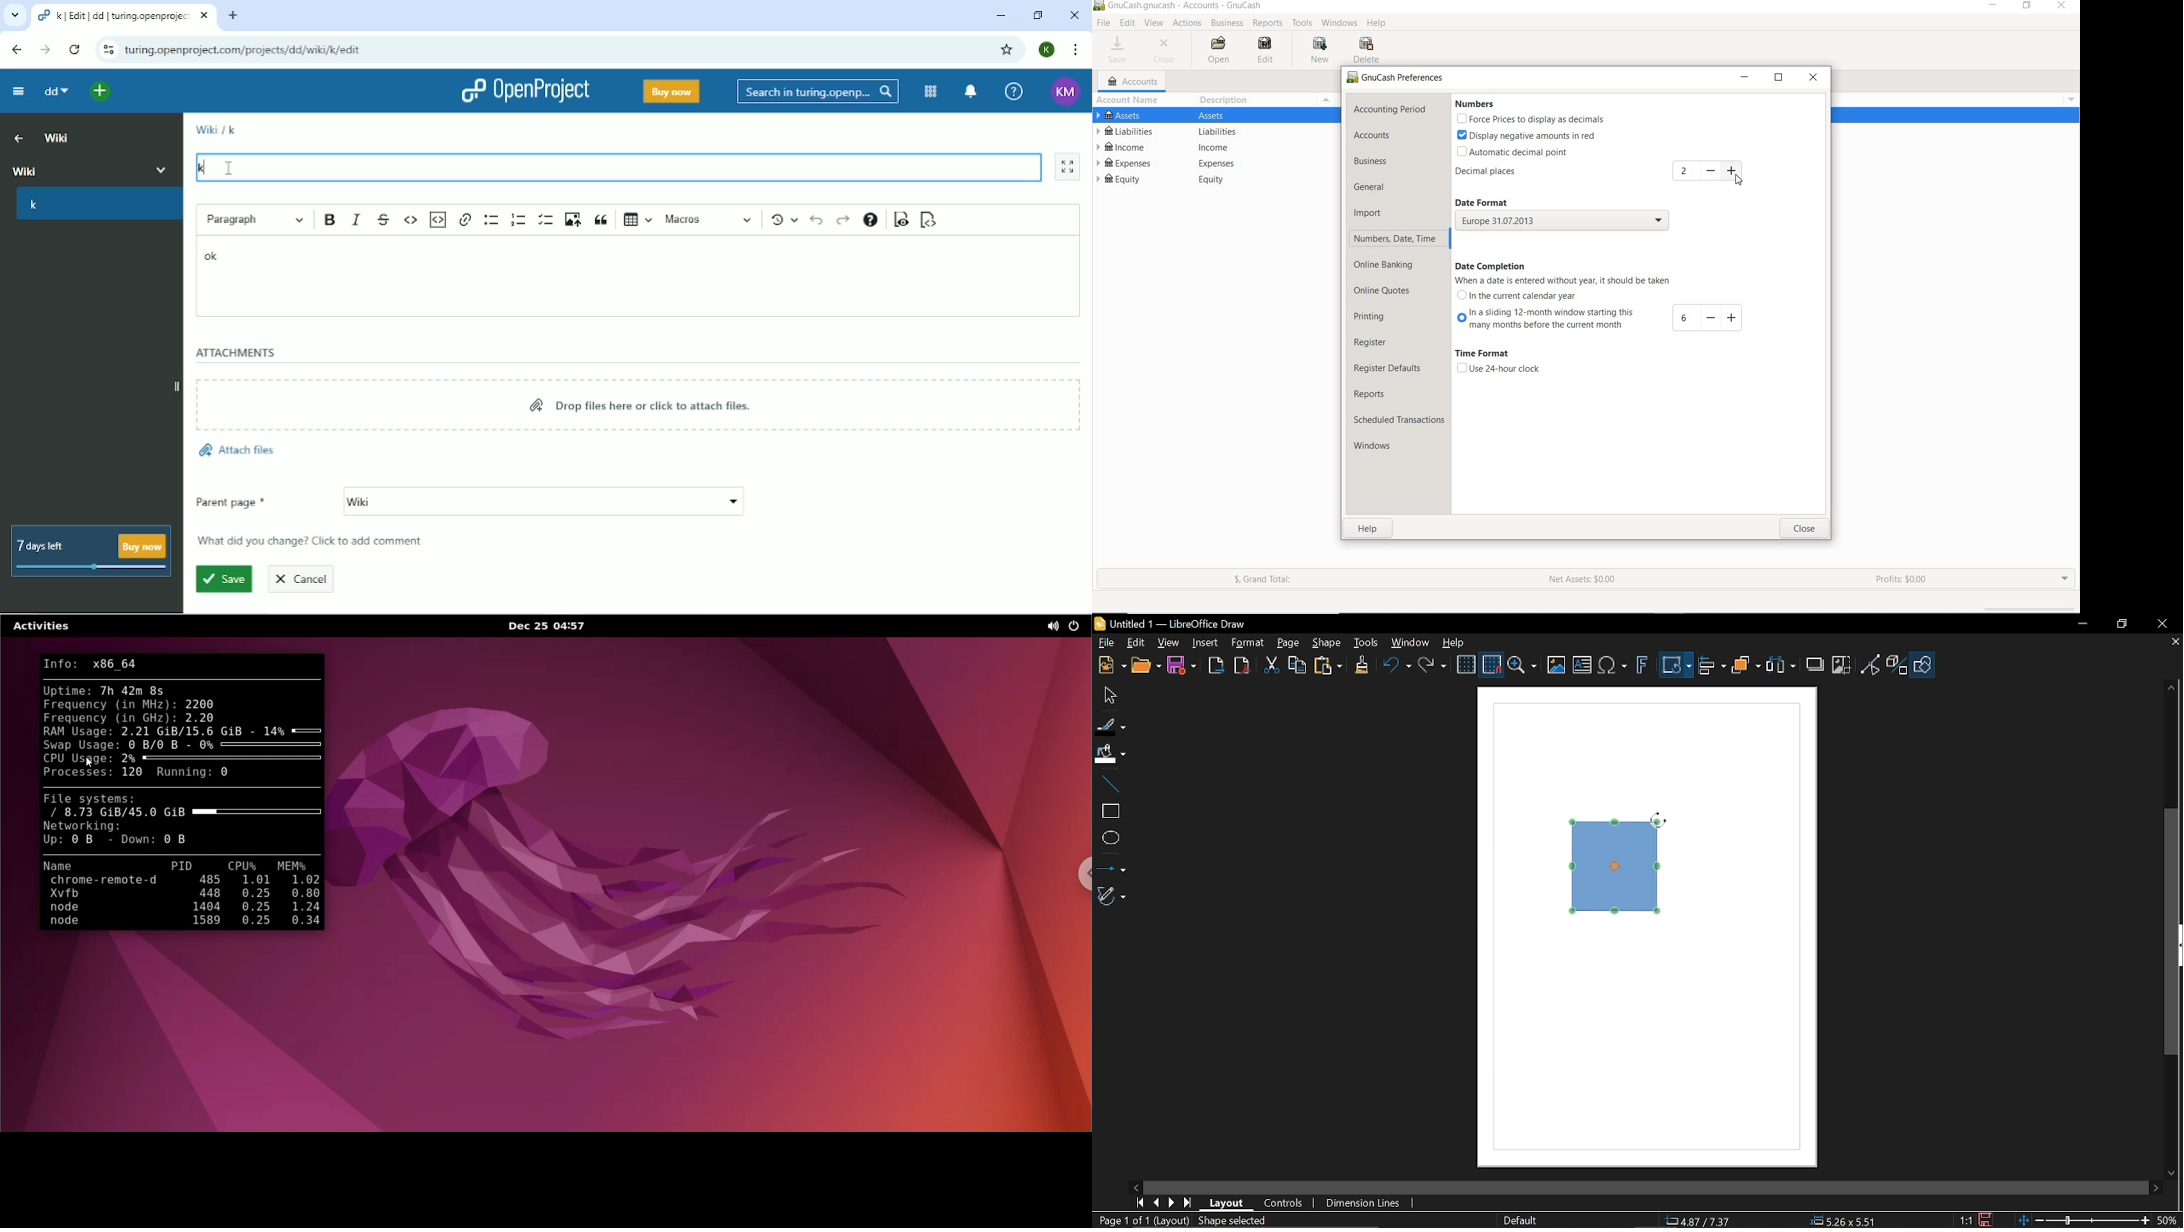  I want to click on Undo, so click(1394, 667).